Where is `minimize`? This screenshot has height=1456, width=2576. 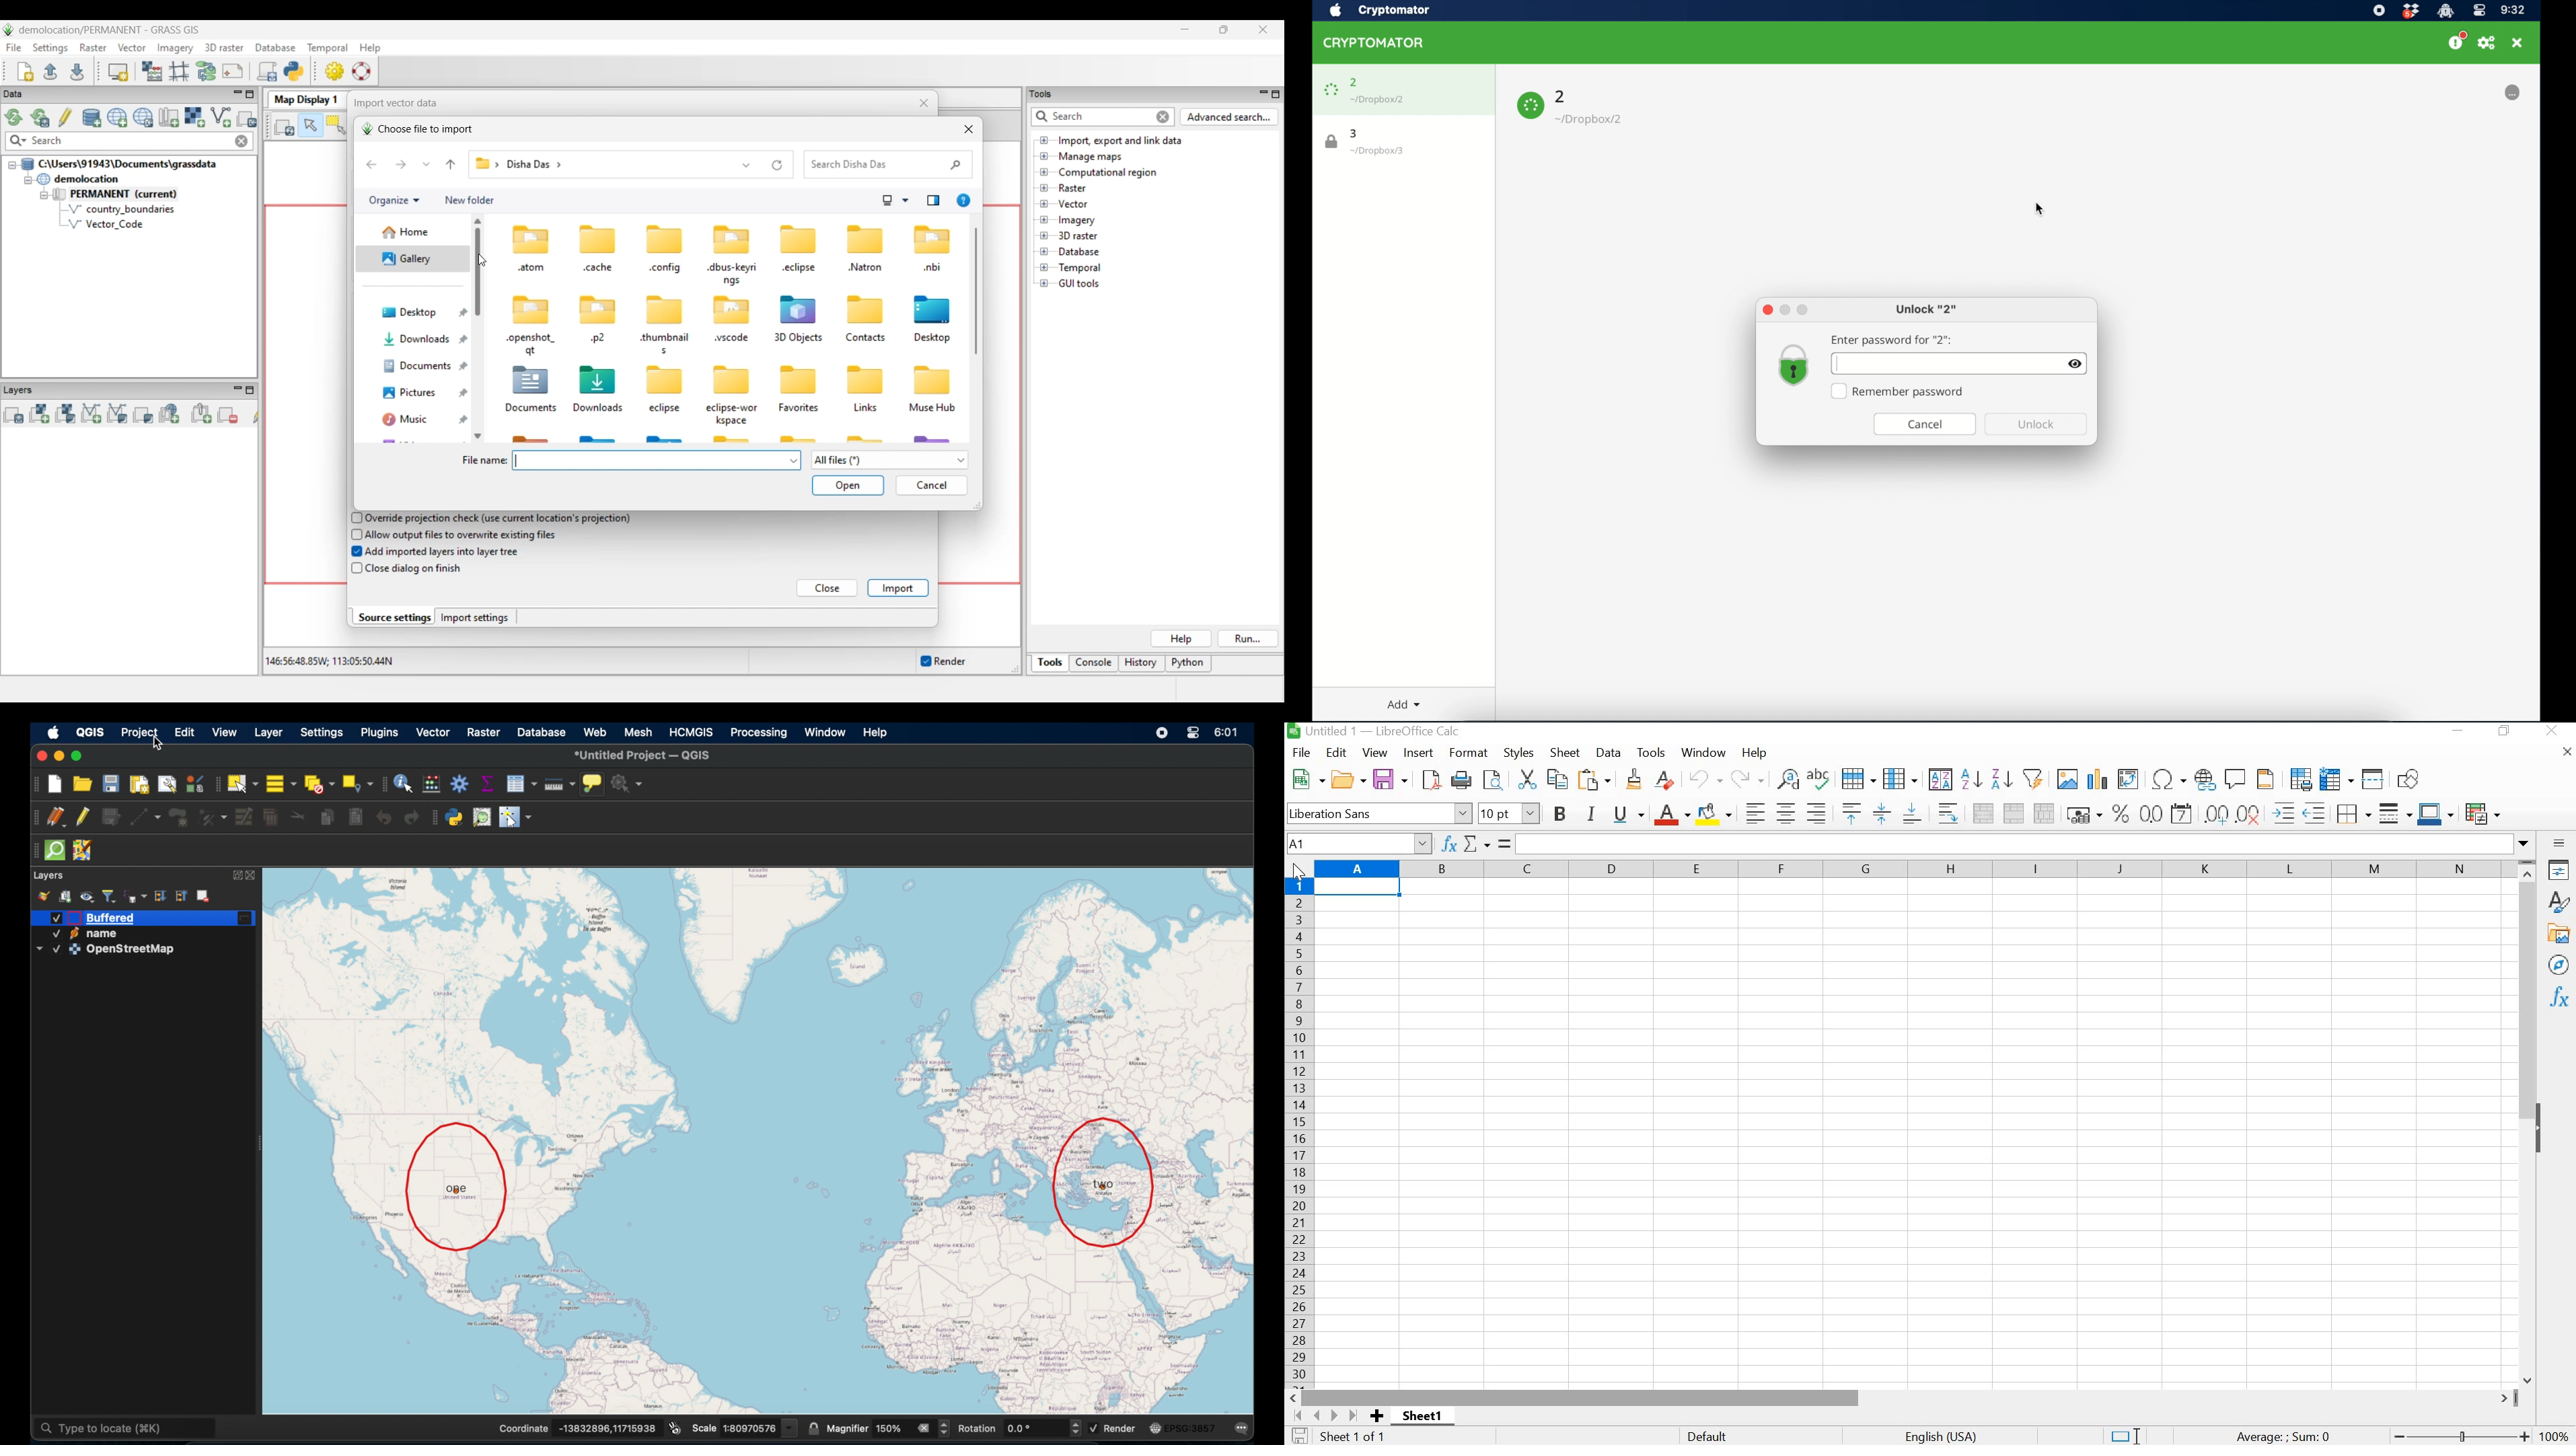 minimize is located at coordinates (1784, 310).